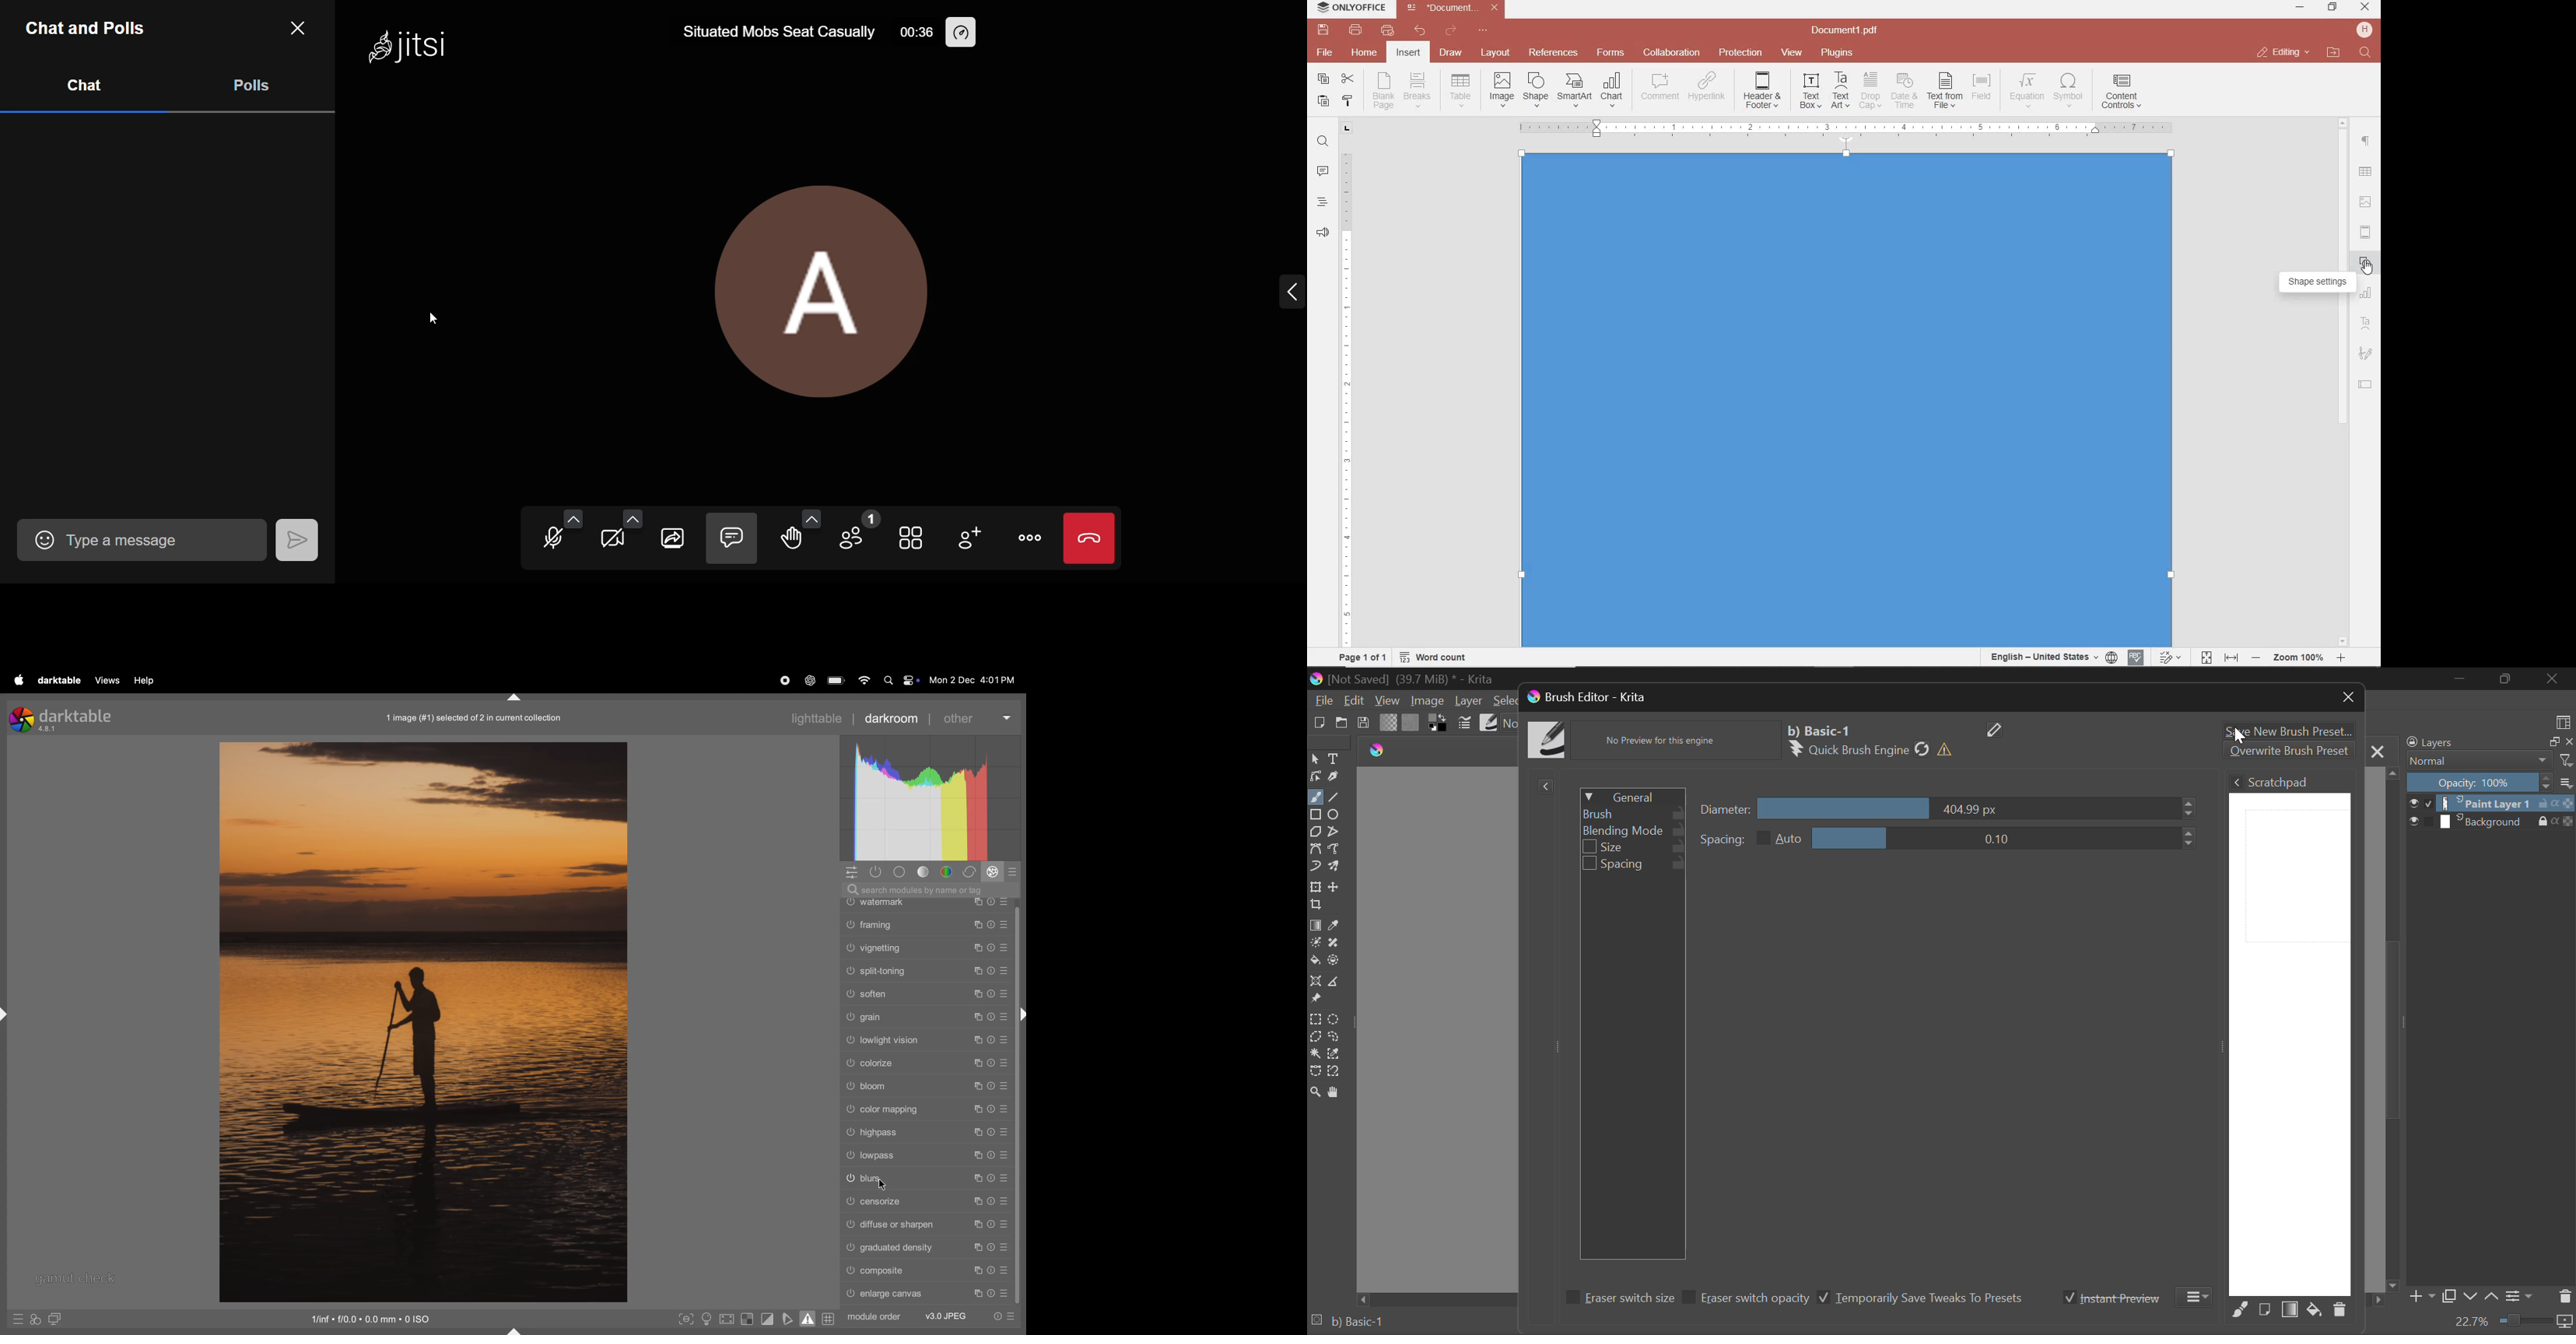 This screenshot has height=1344, width=2576. Describe the element at coordinates (2367, 29) in the screenshot. I see `hp` at that location.